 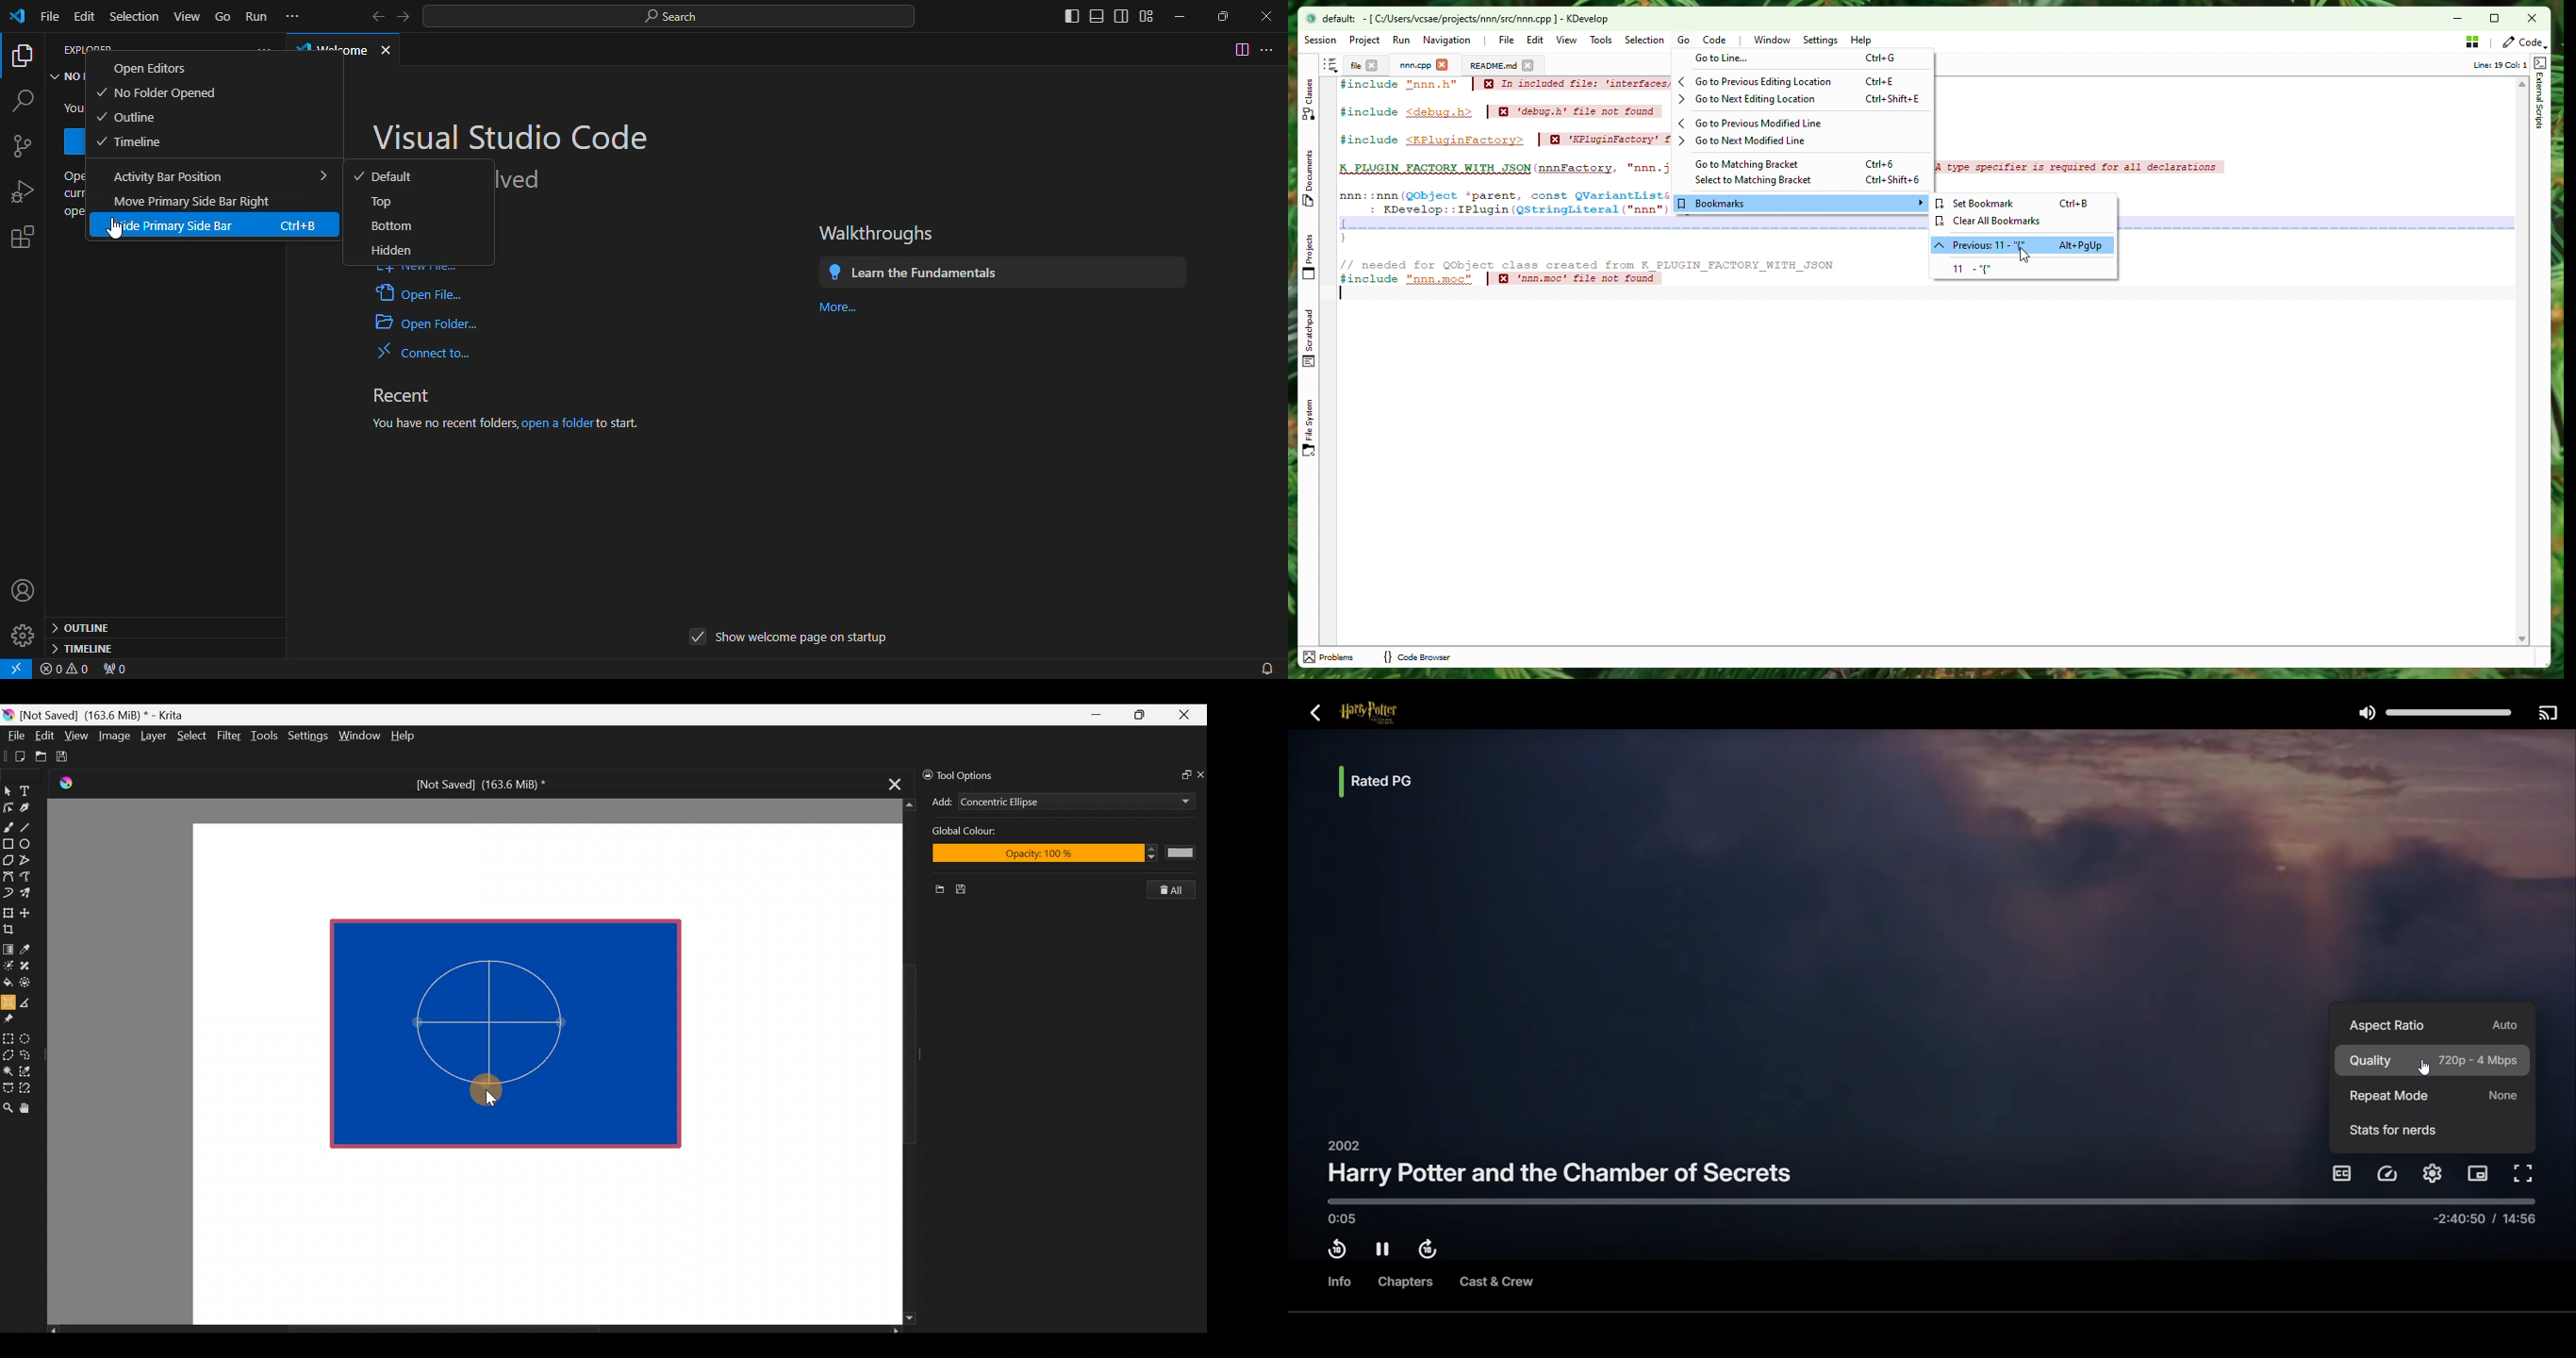 What do you see at coordinates (256, 15) in the screenshot?
I see `Run` at bounding box center [256, 15].